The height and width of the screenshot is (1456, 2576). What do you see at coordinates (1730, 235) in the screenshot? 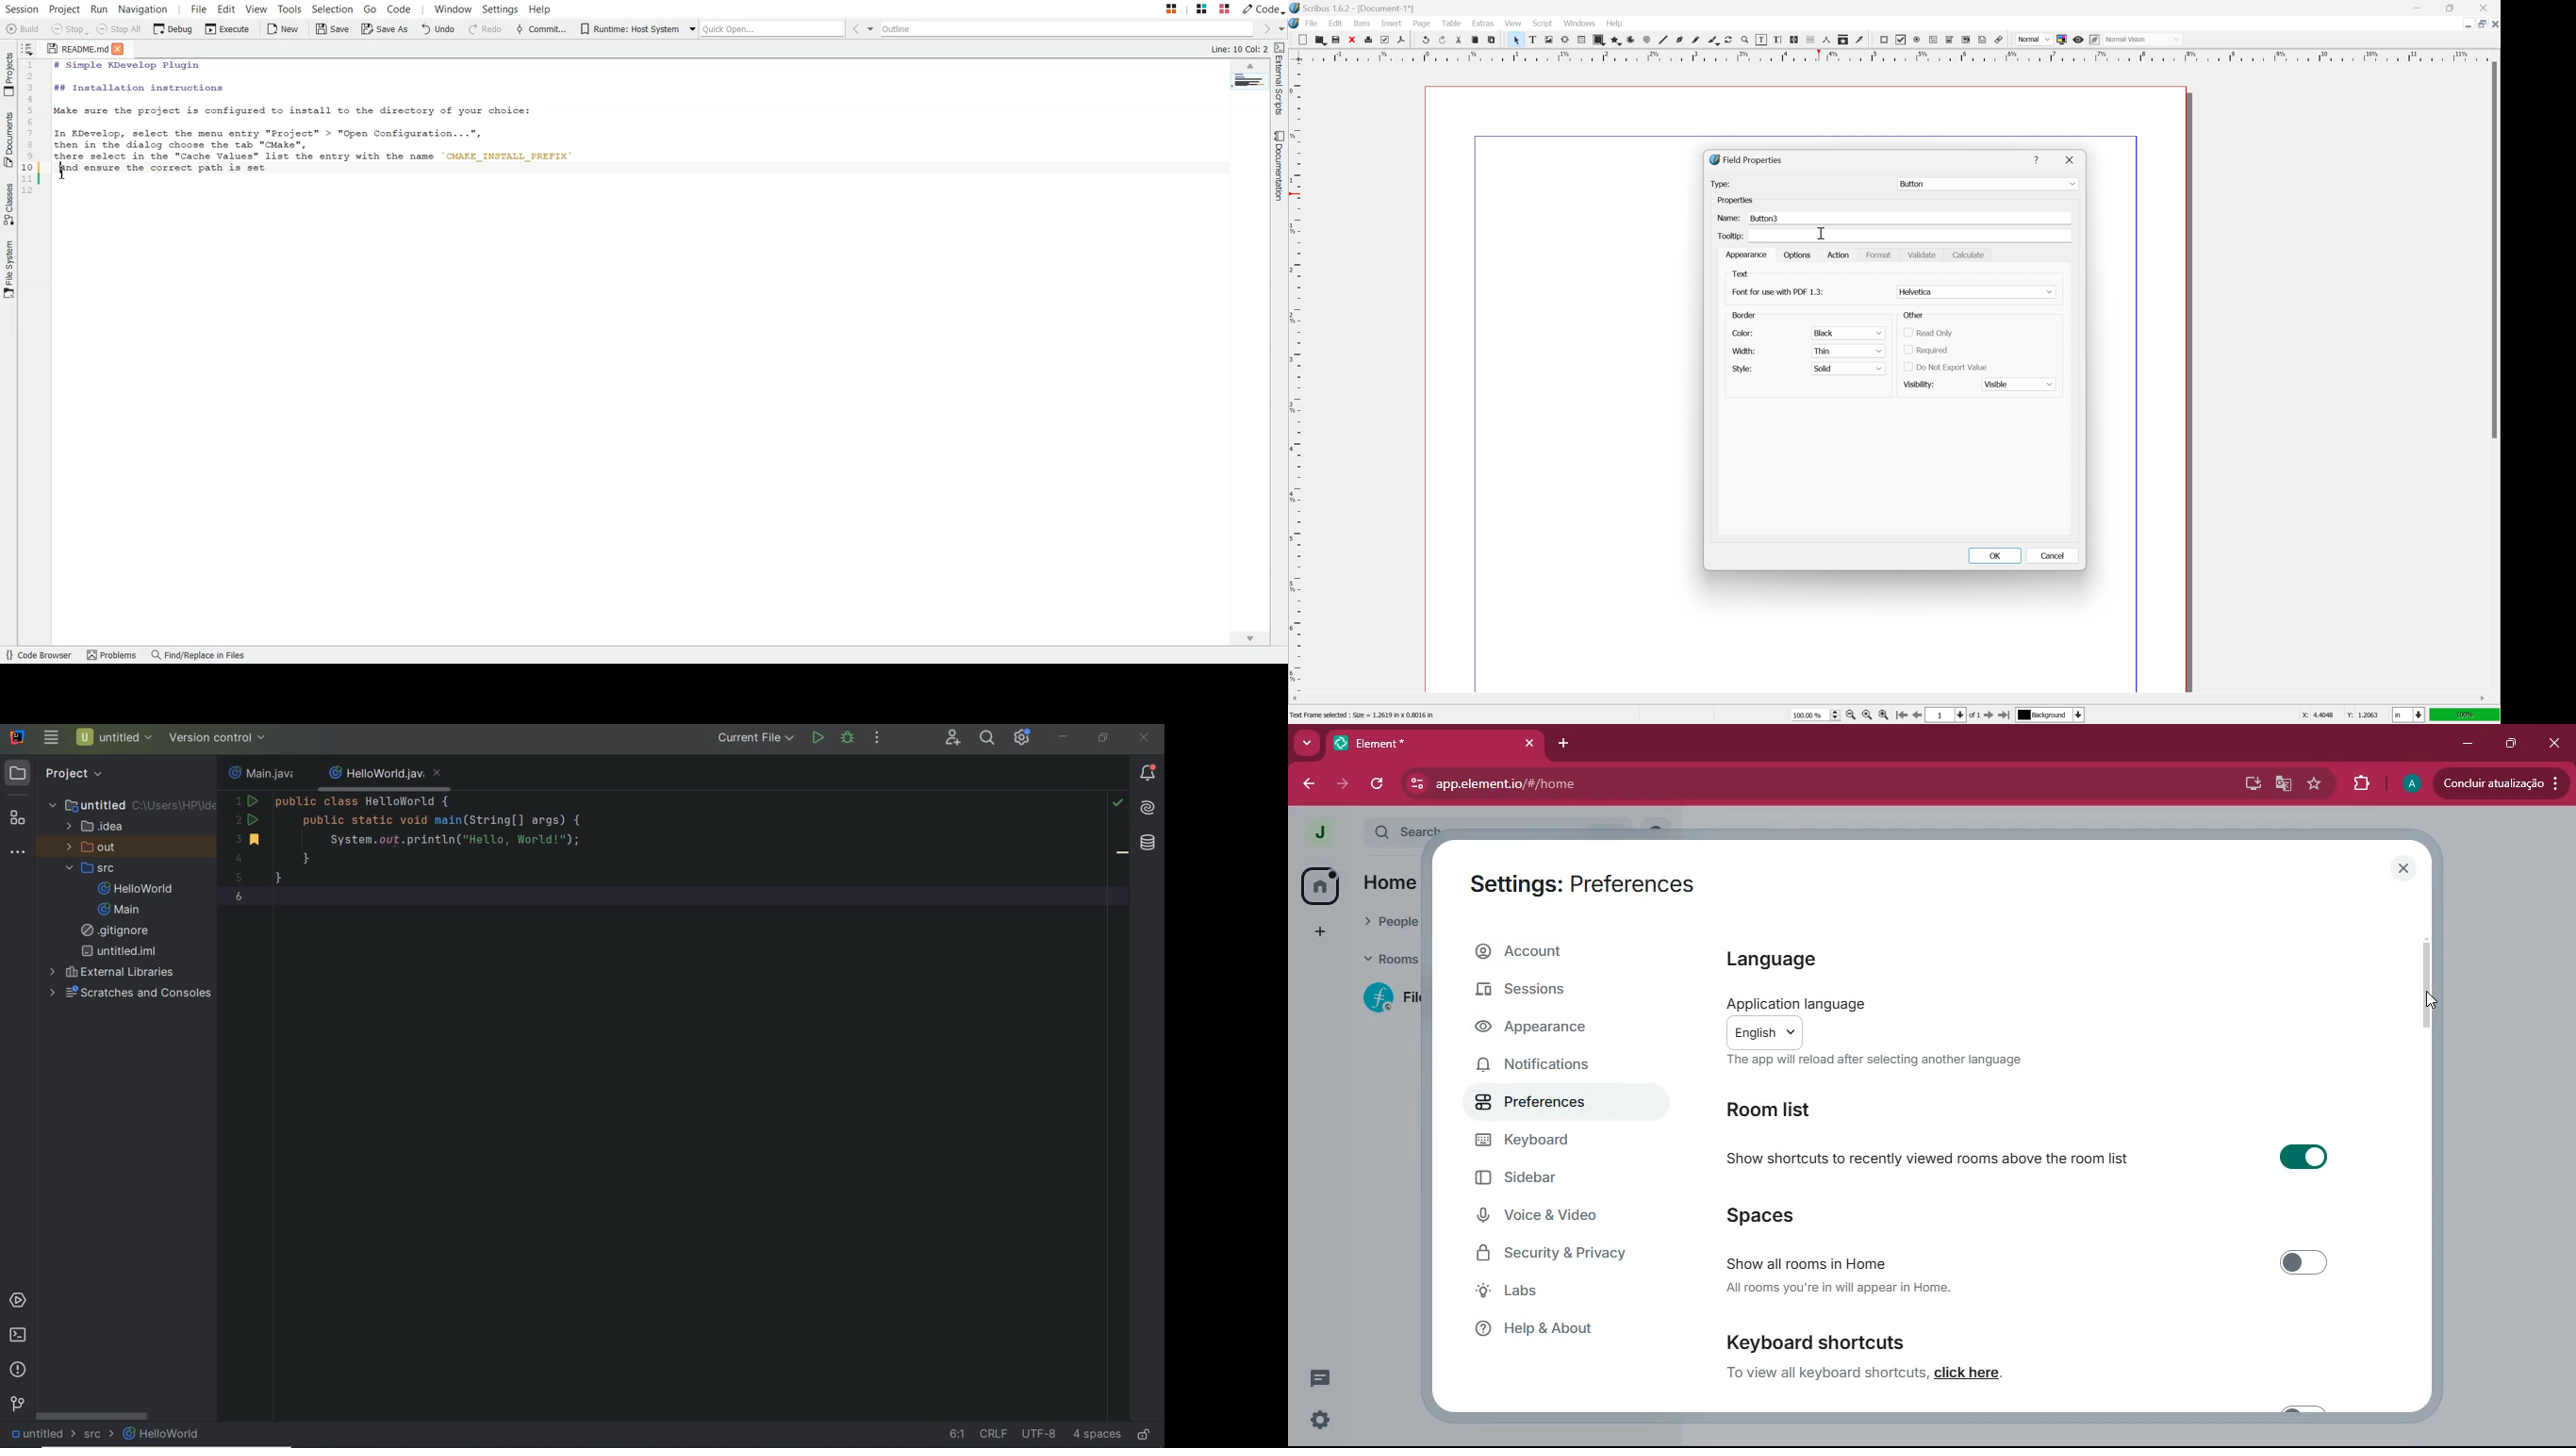
I see `Tooltip` at bounding box center [1730, 235].